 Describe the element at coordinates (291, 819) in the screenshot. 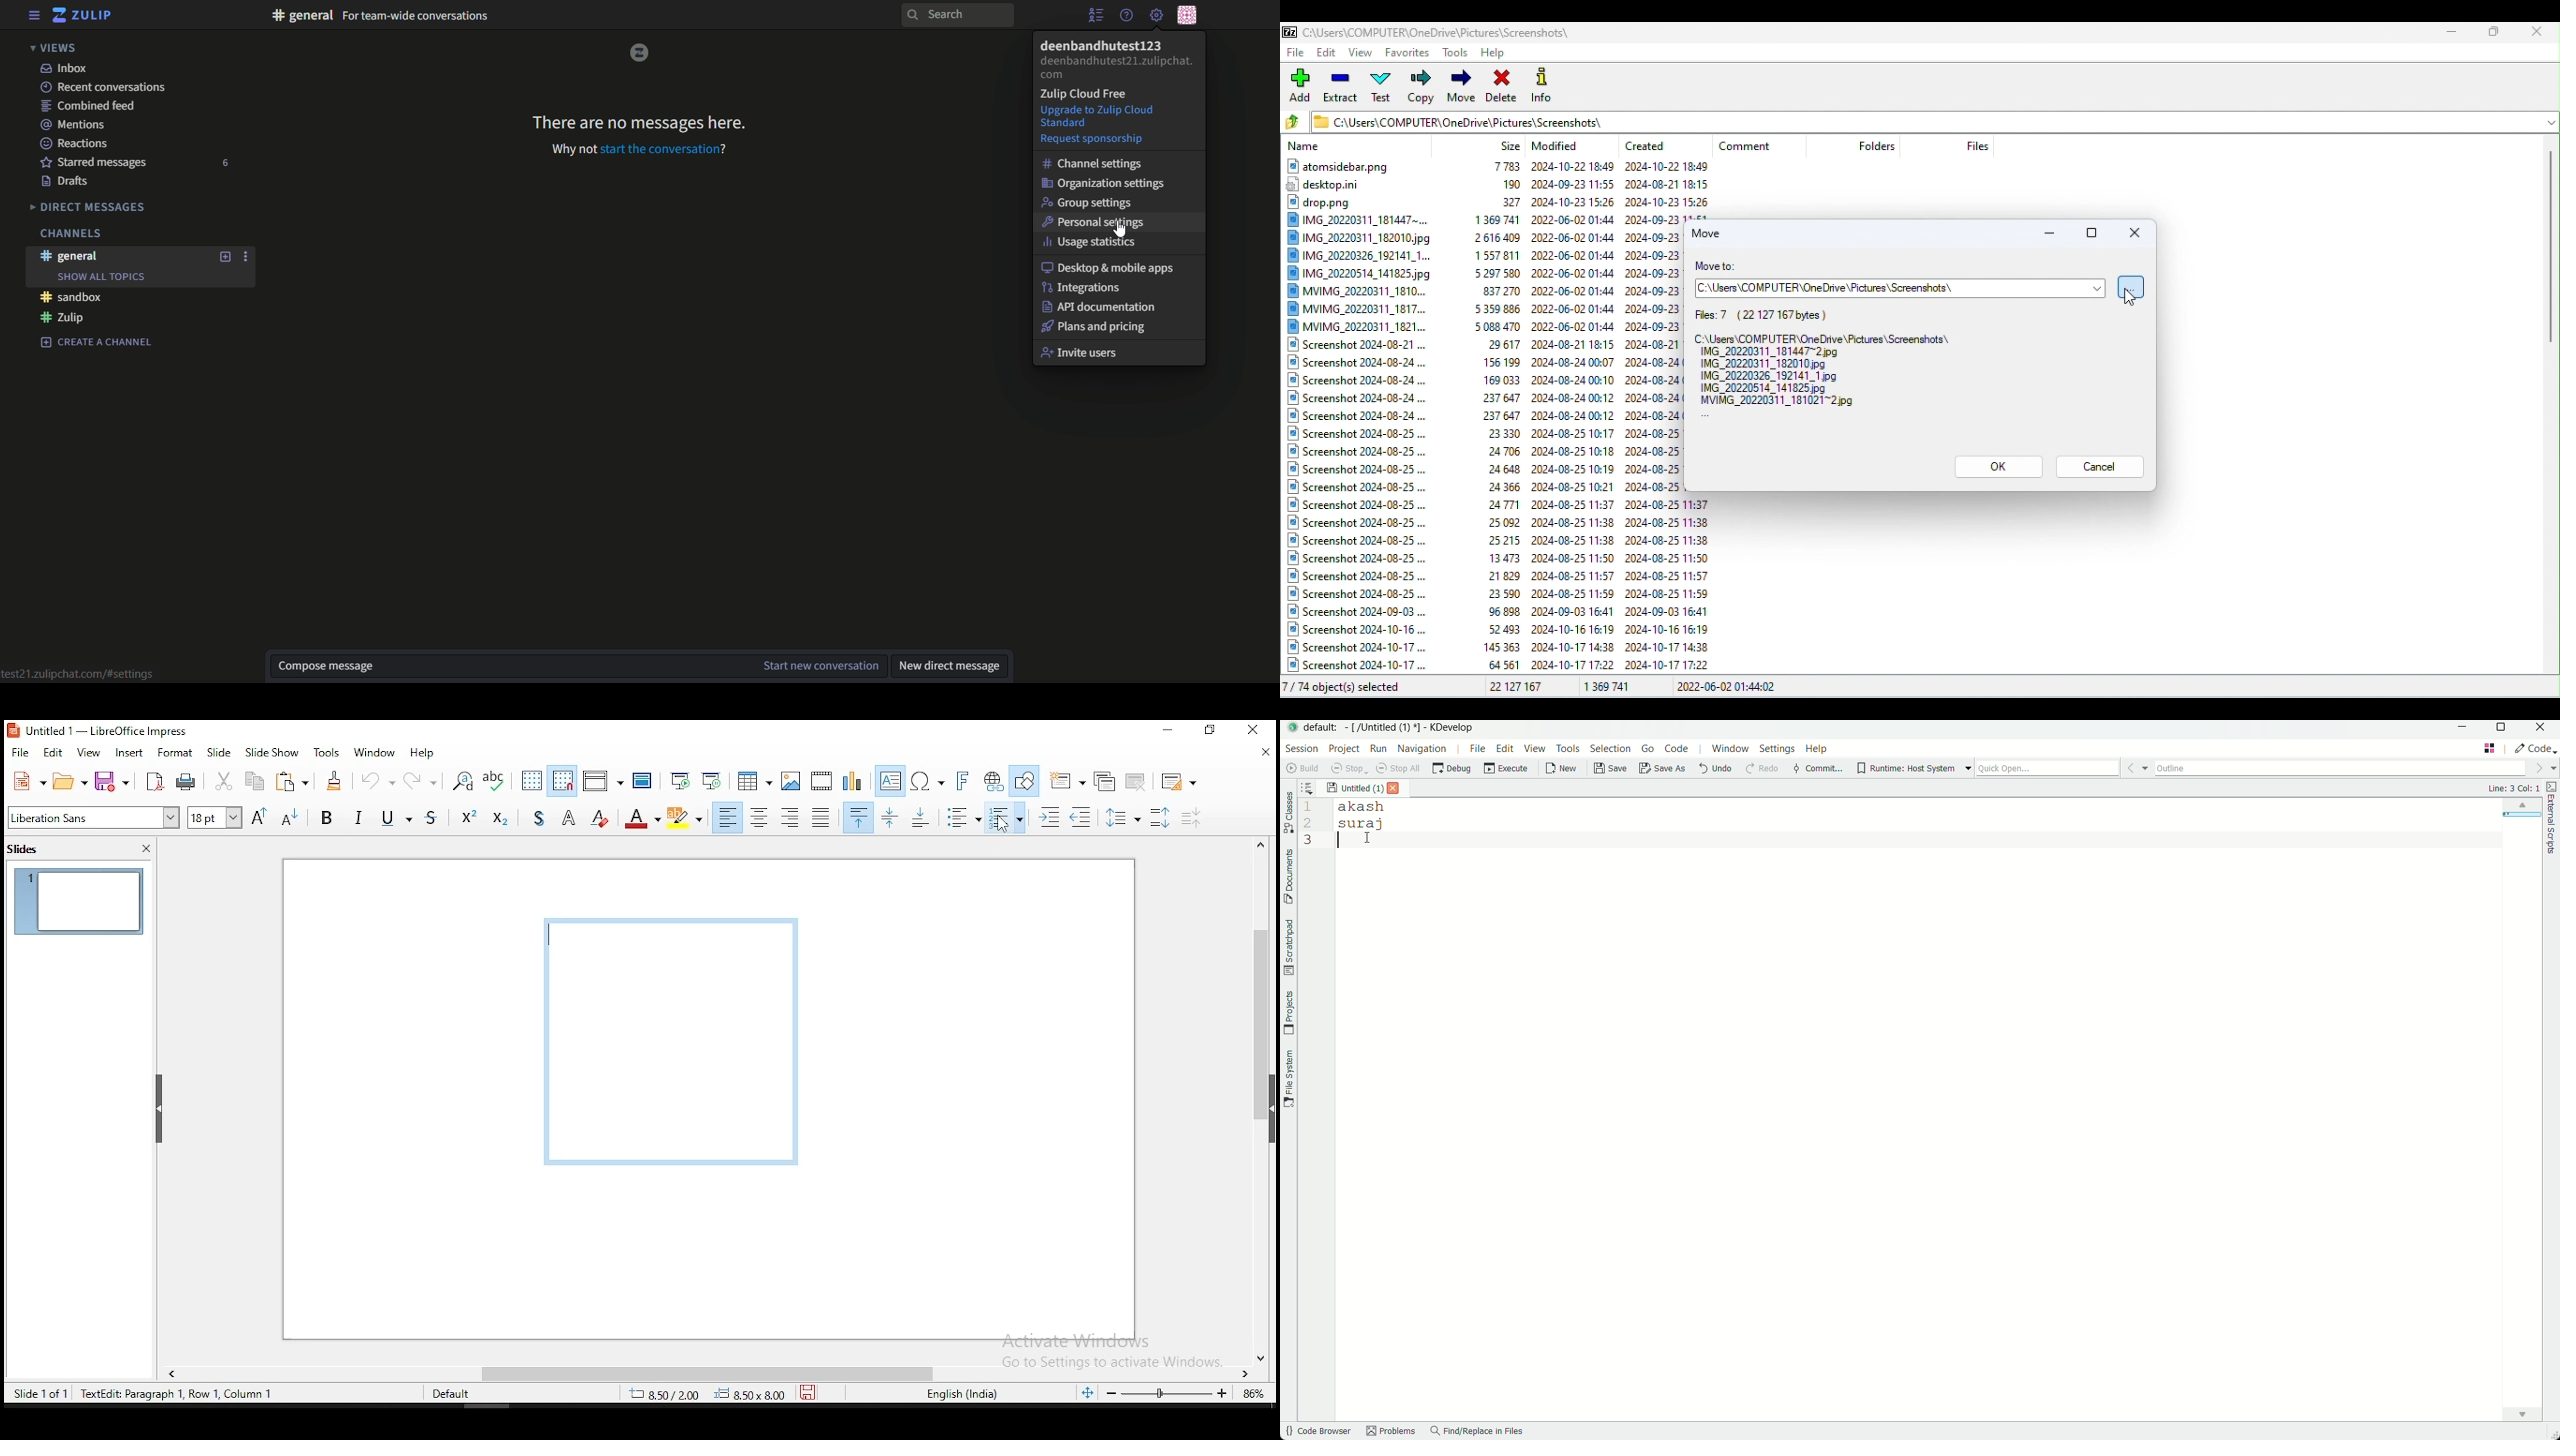

I see `decrease font size` at that location.